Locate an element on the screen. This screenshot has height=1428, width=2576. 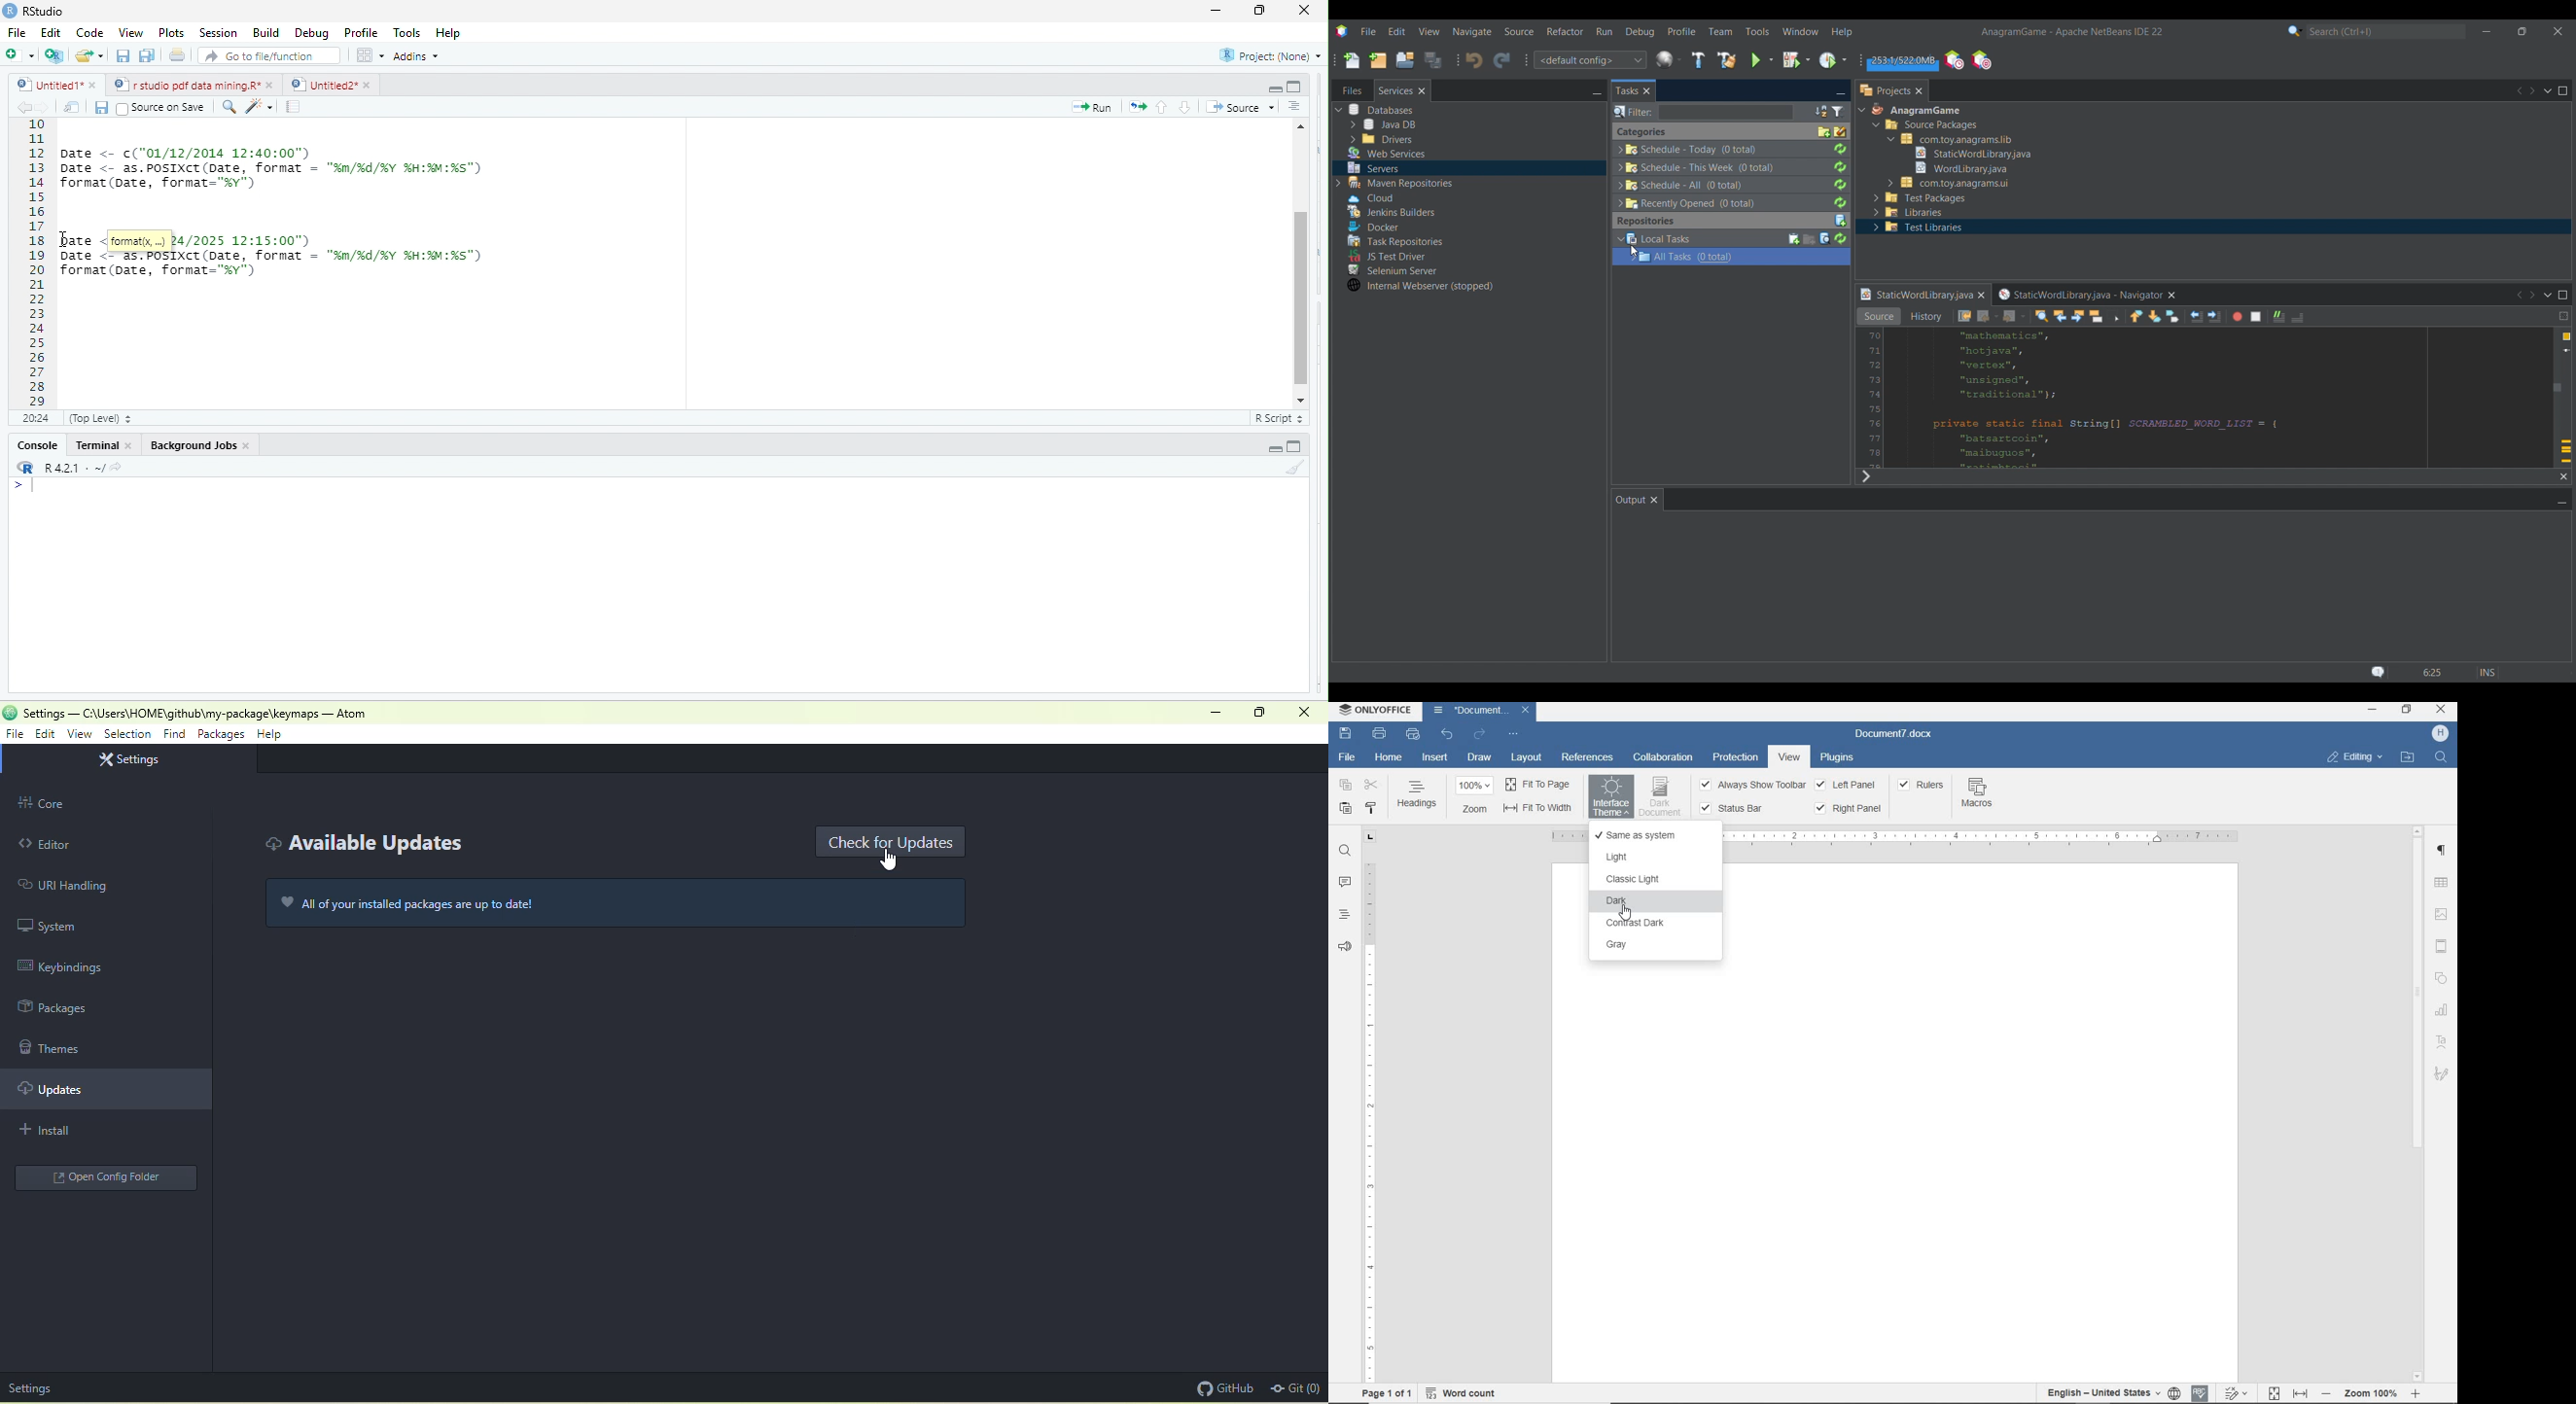
R421: ~/ is located at coordinates (82, 467).